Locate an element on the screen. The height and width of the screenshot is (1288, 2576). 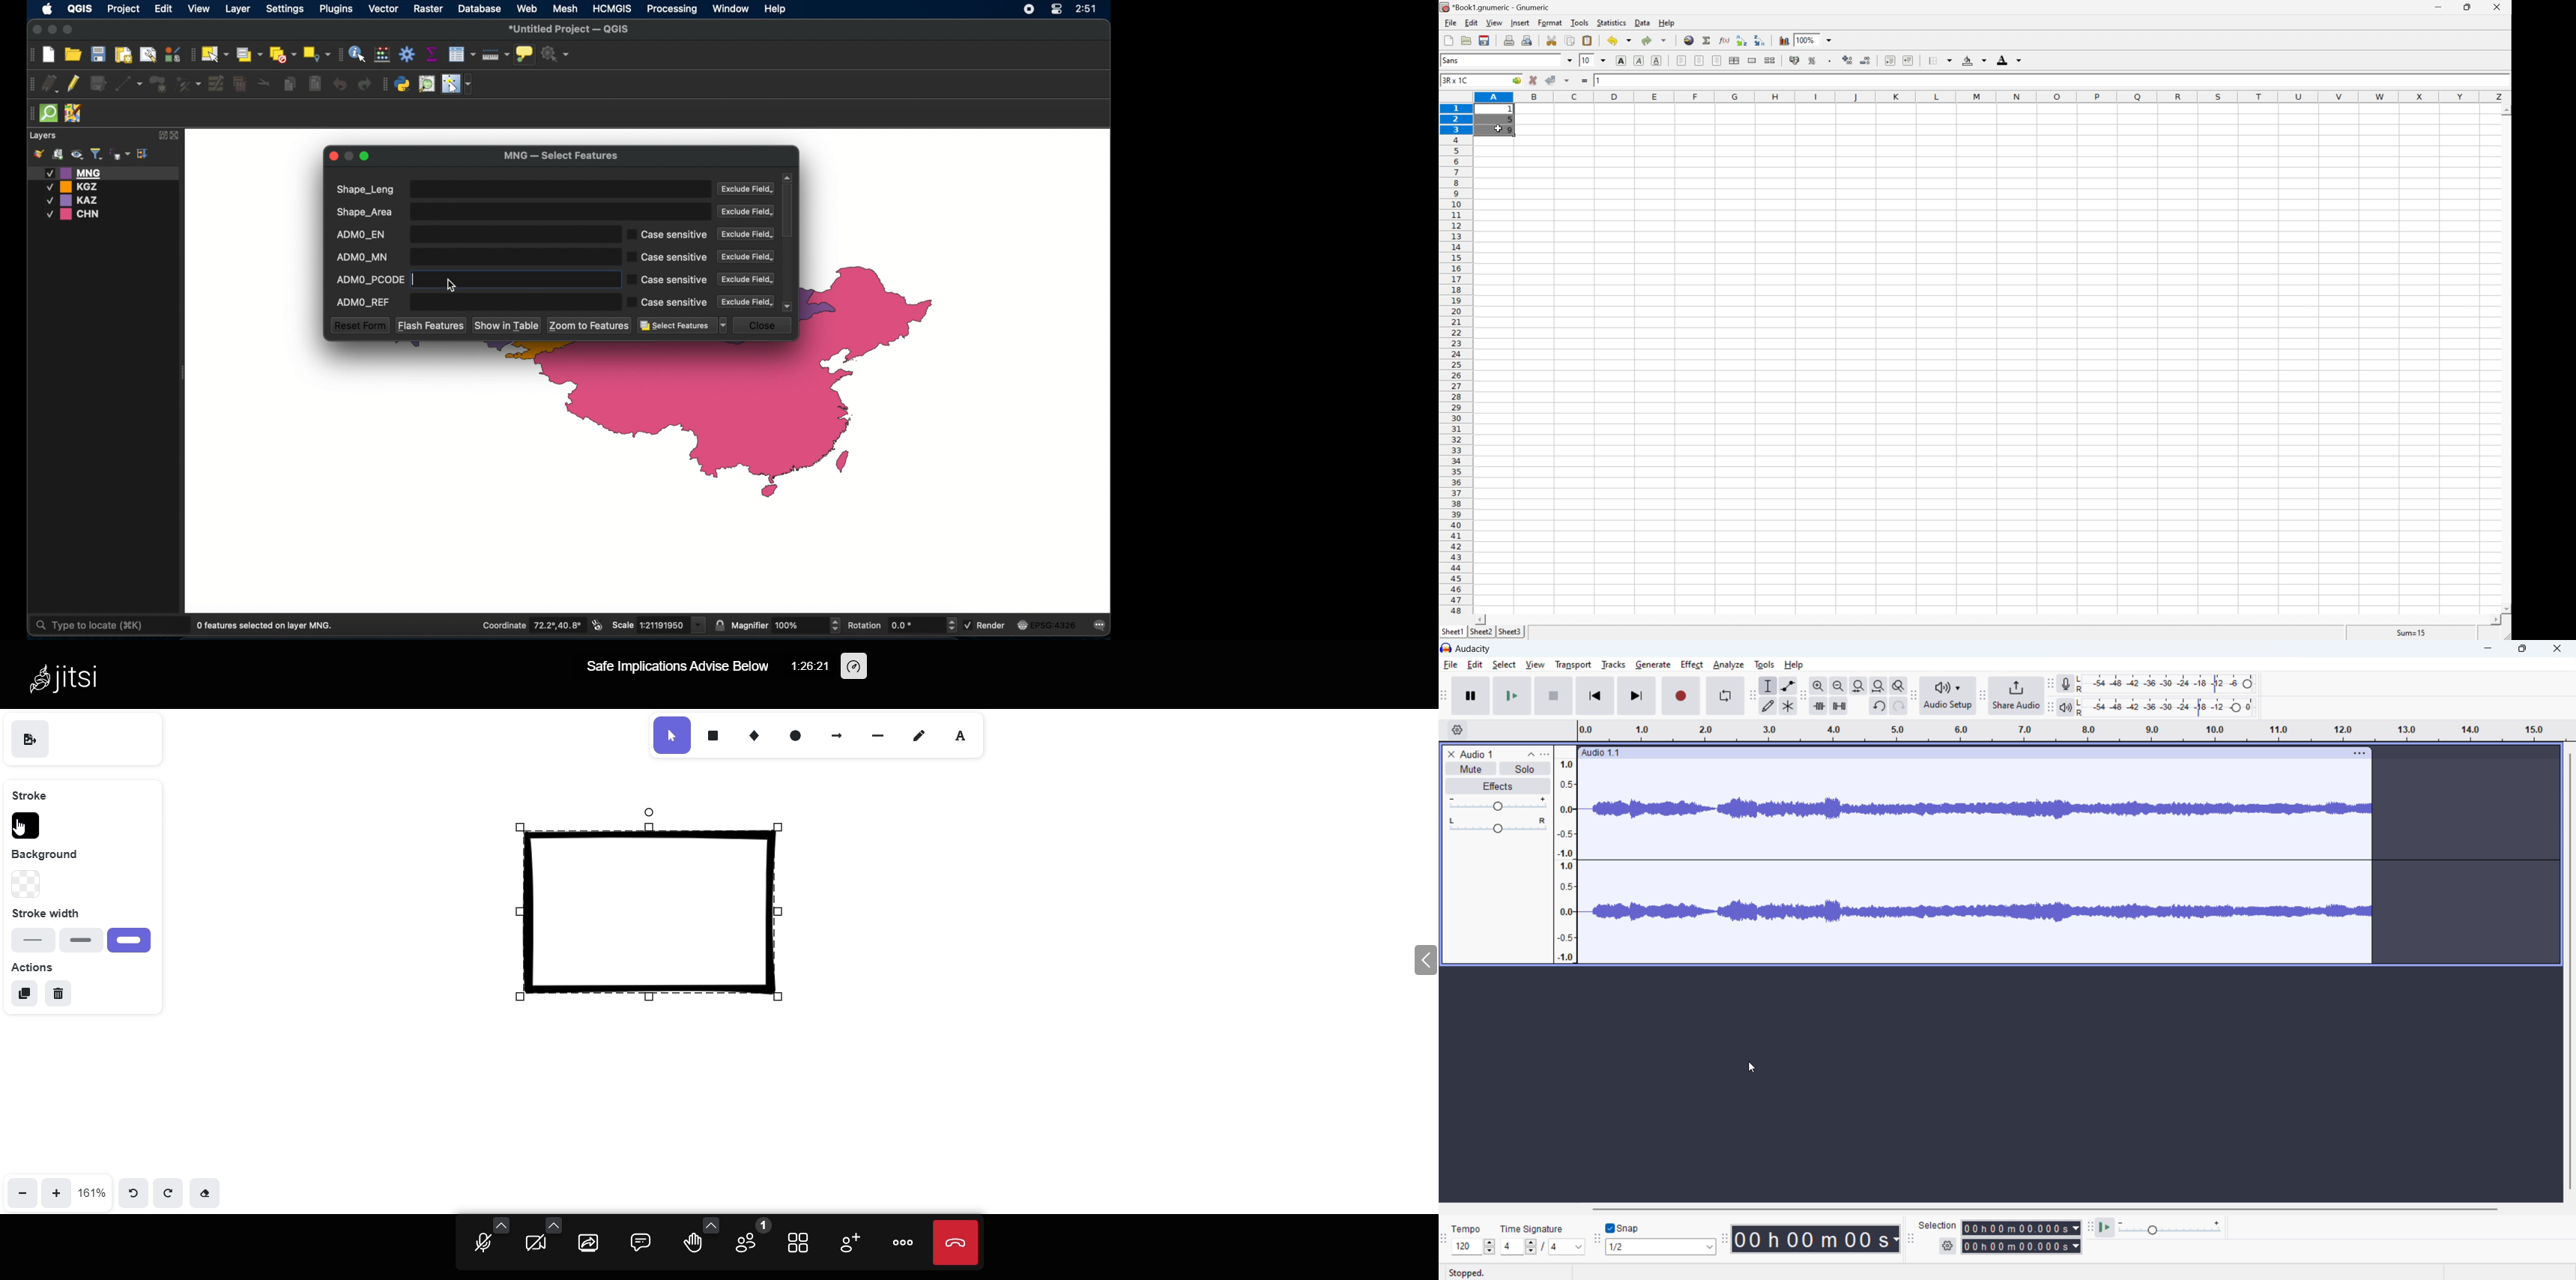
diamond is located at coordinates (751, 733).